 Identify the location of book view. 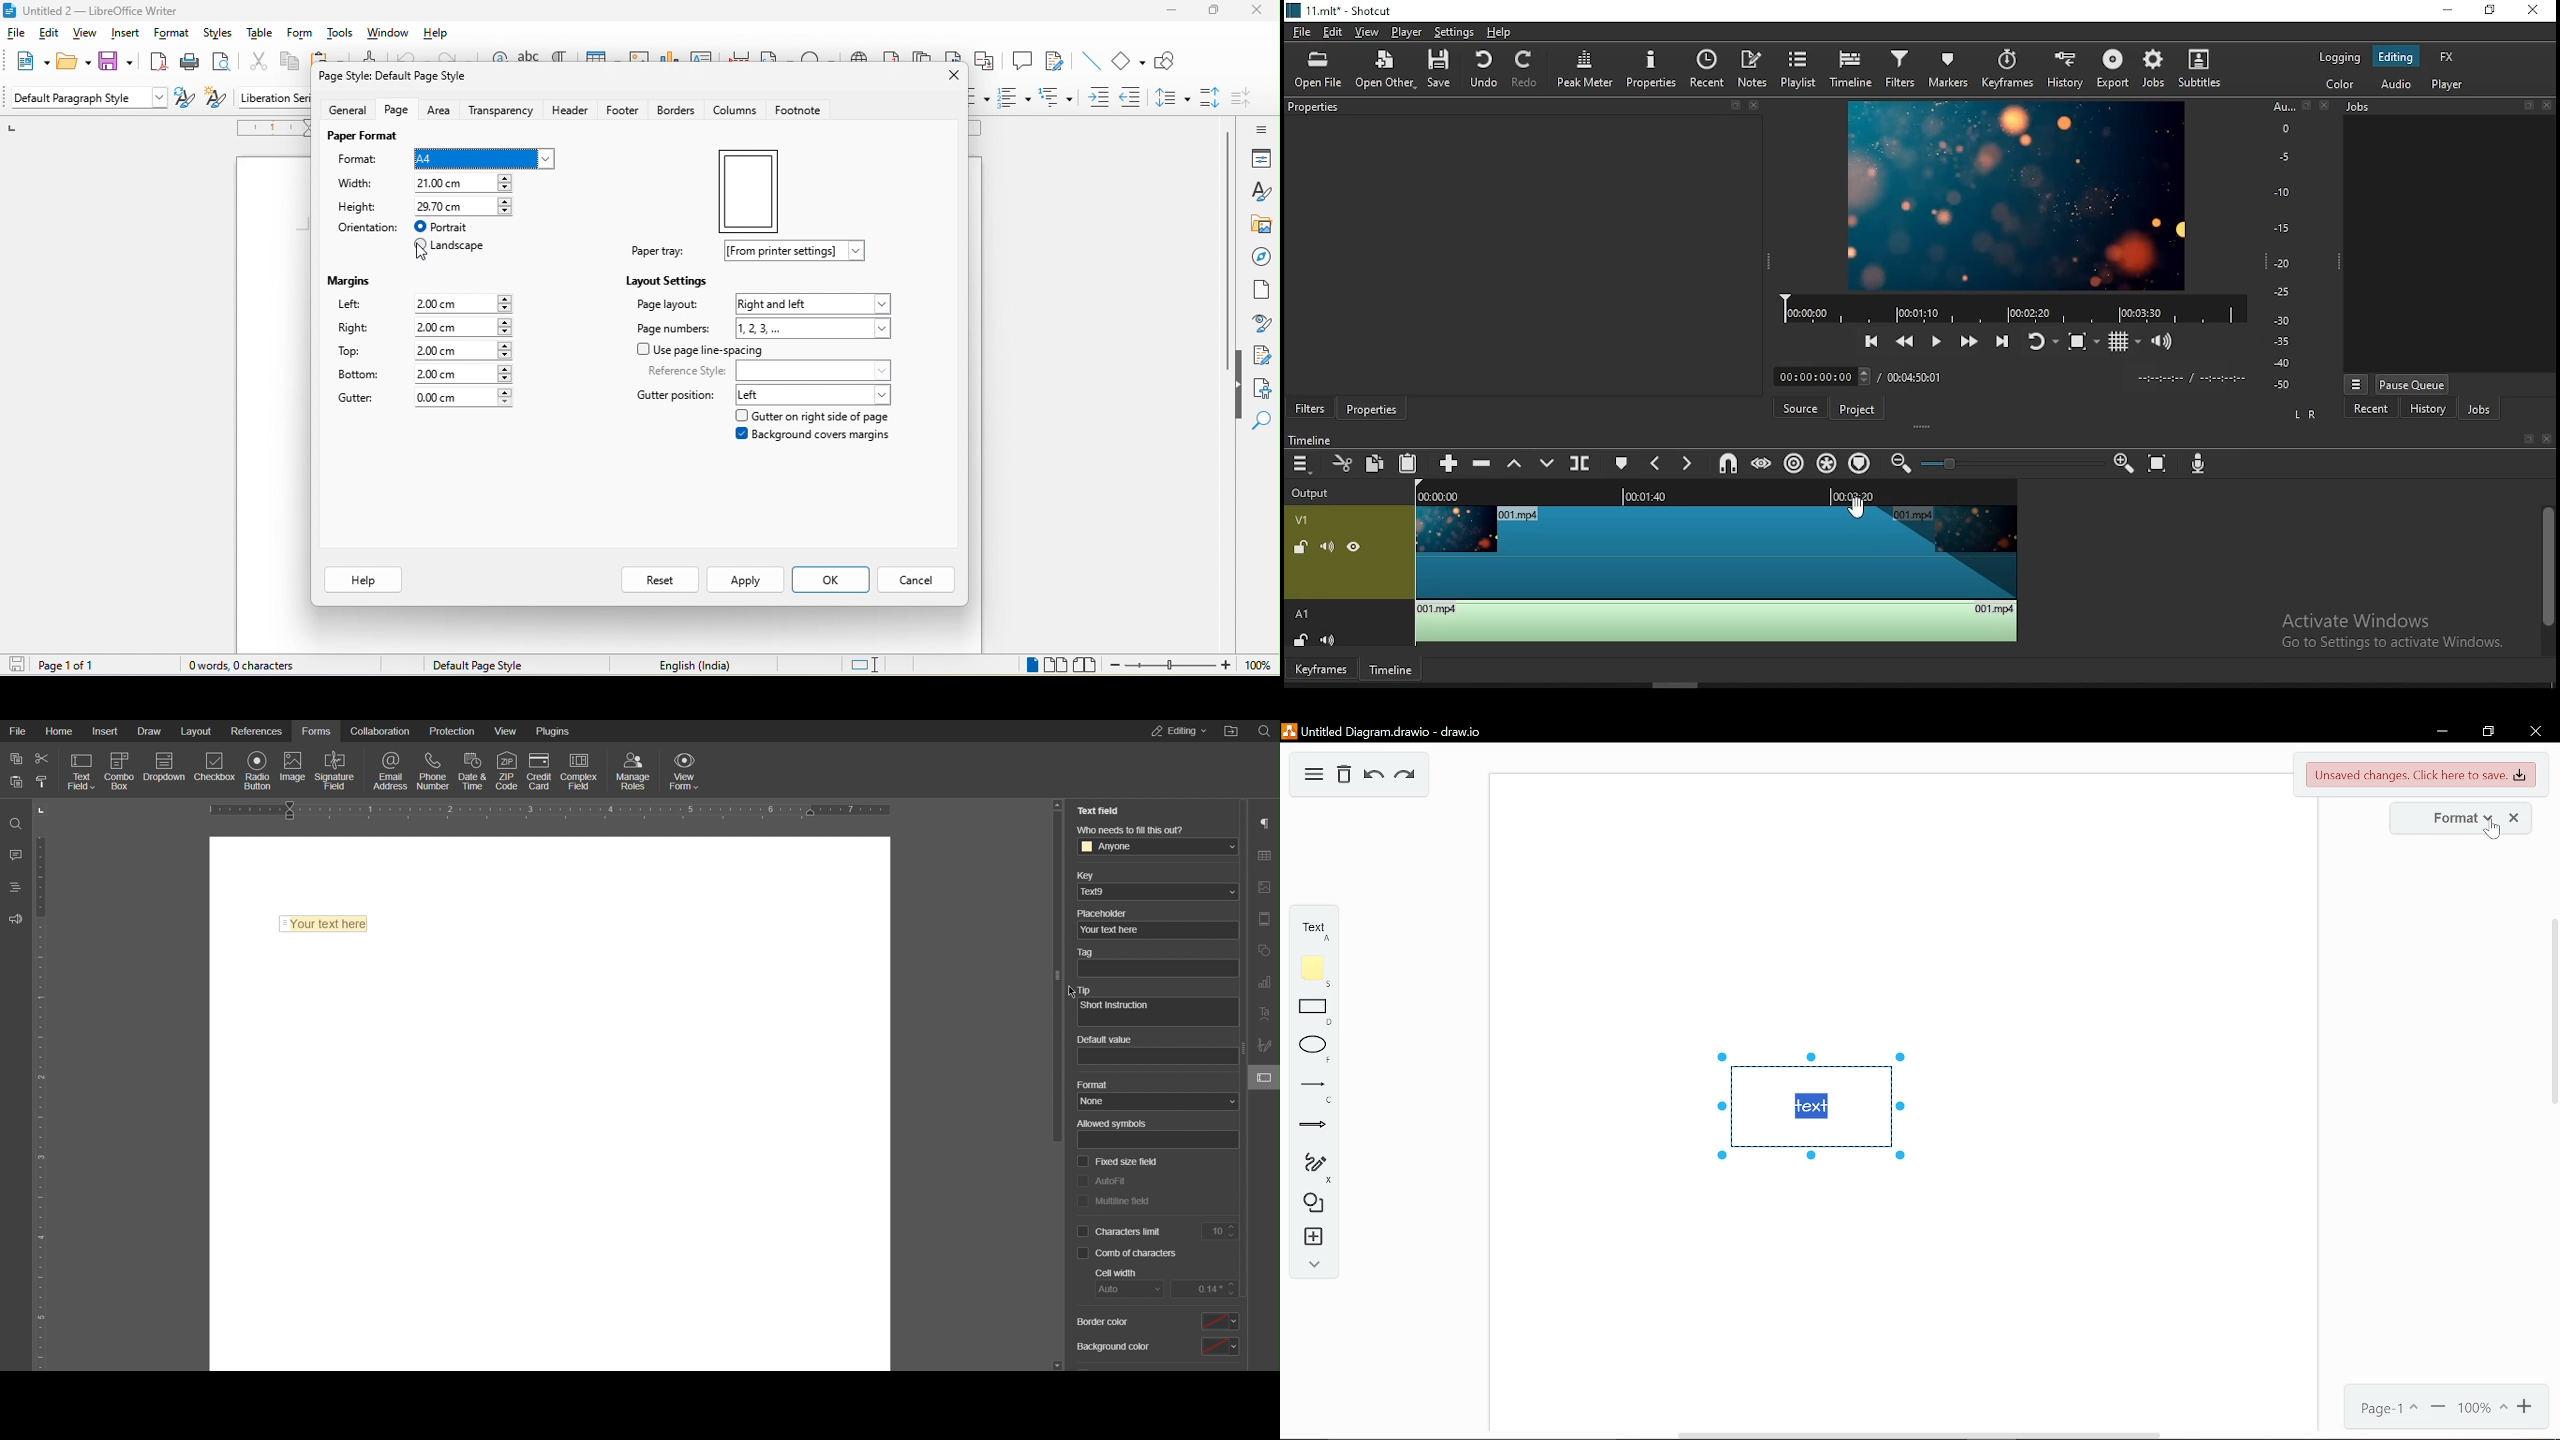
(1091, 665).